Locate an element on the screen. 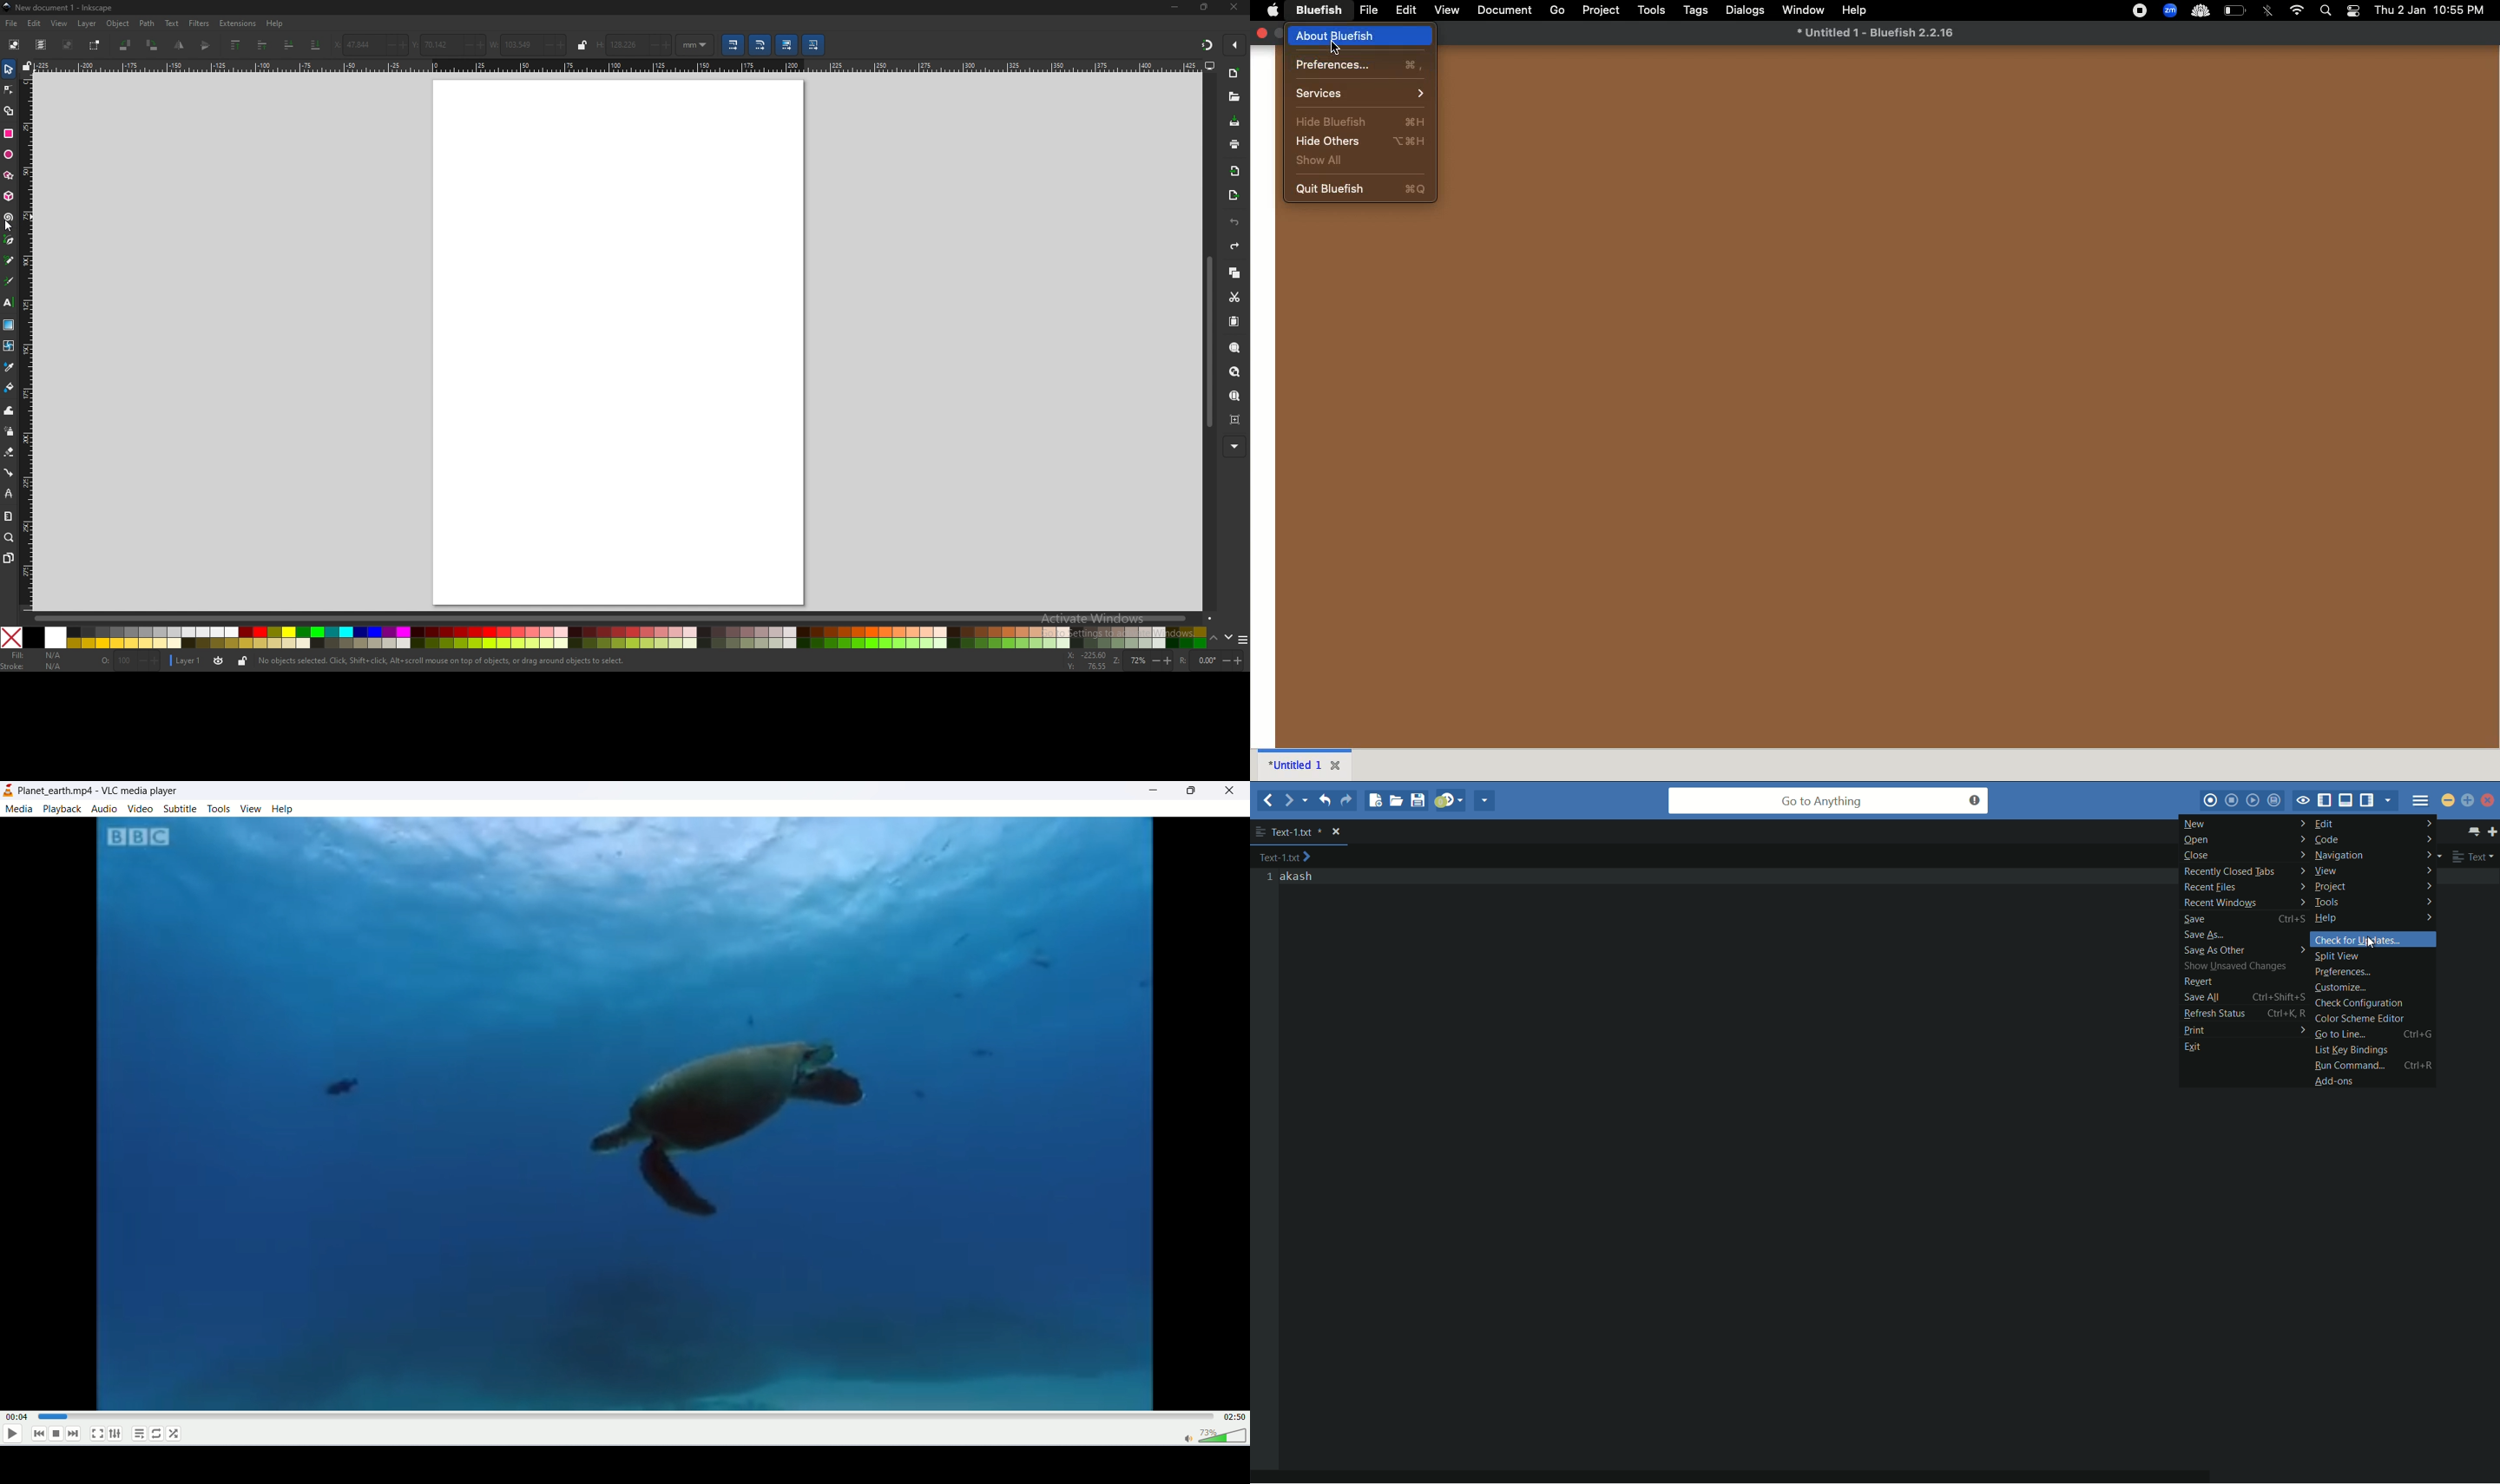  view is located at coordinates (59, 23).